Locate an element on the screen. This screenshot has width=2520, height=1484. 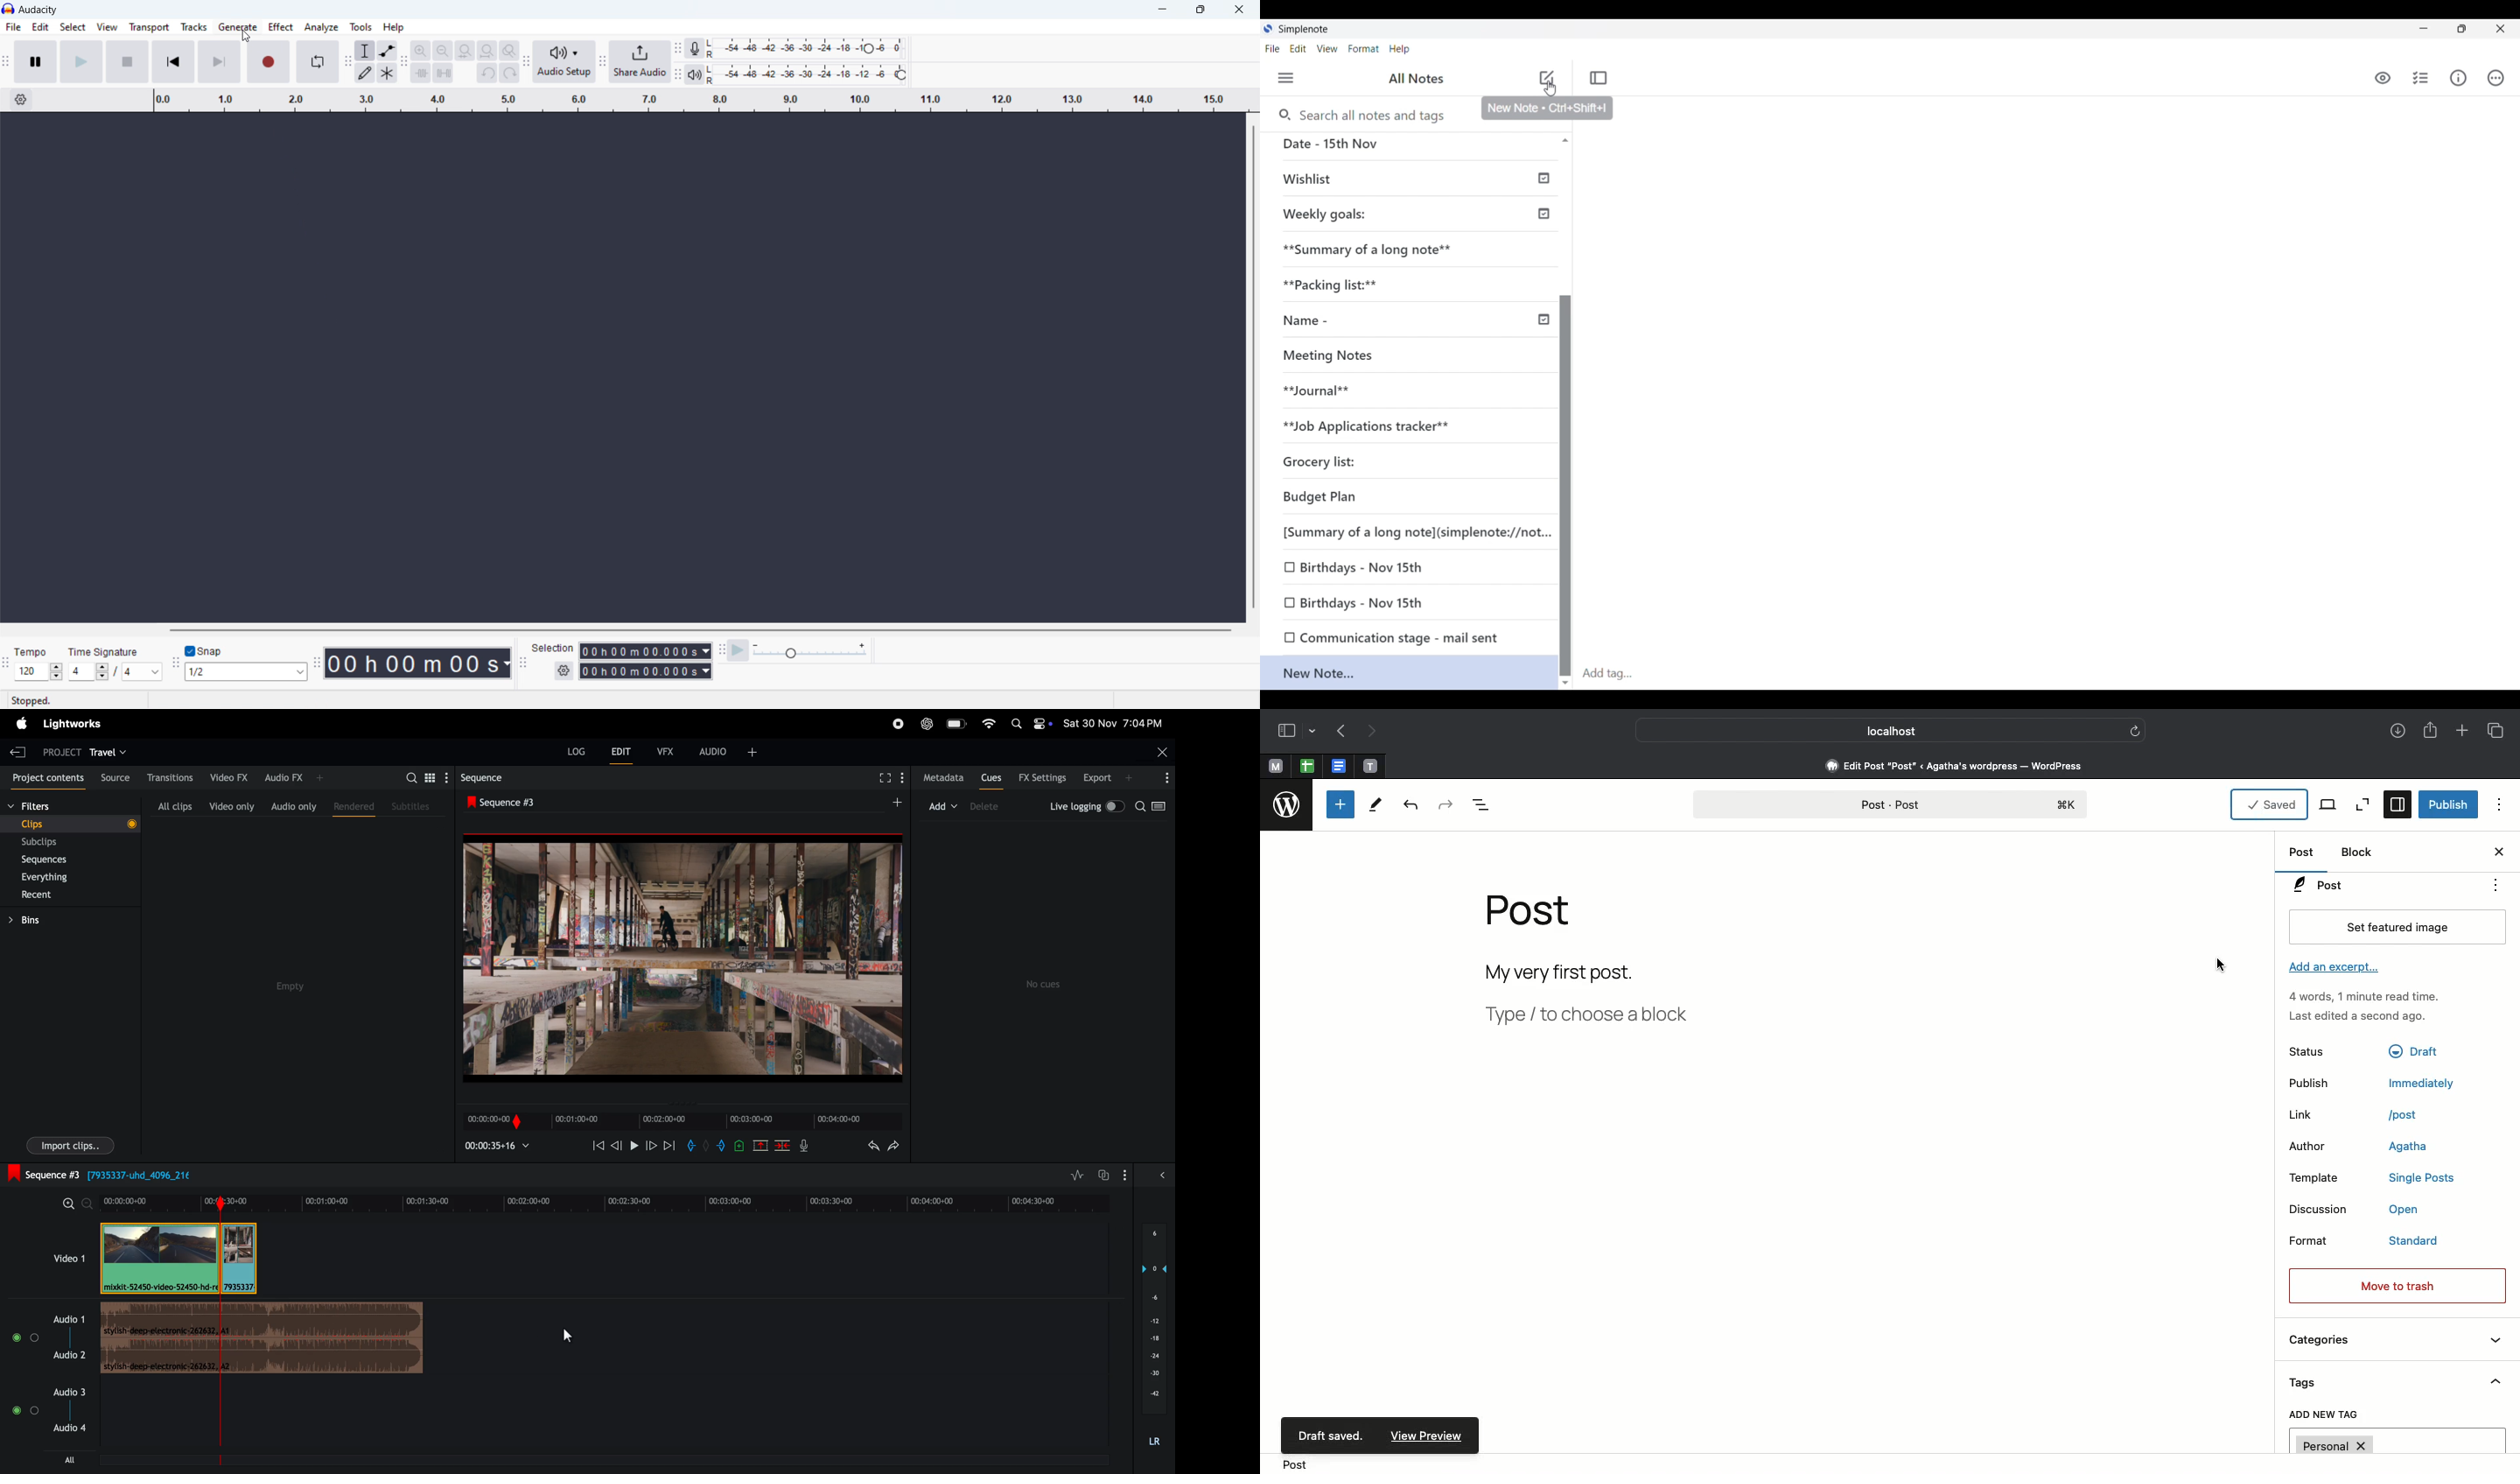
Selection is located at coordinates (553, 649).